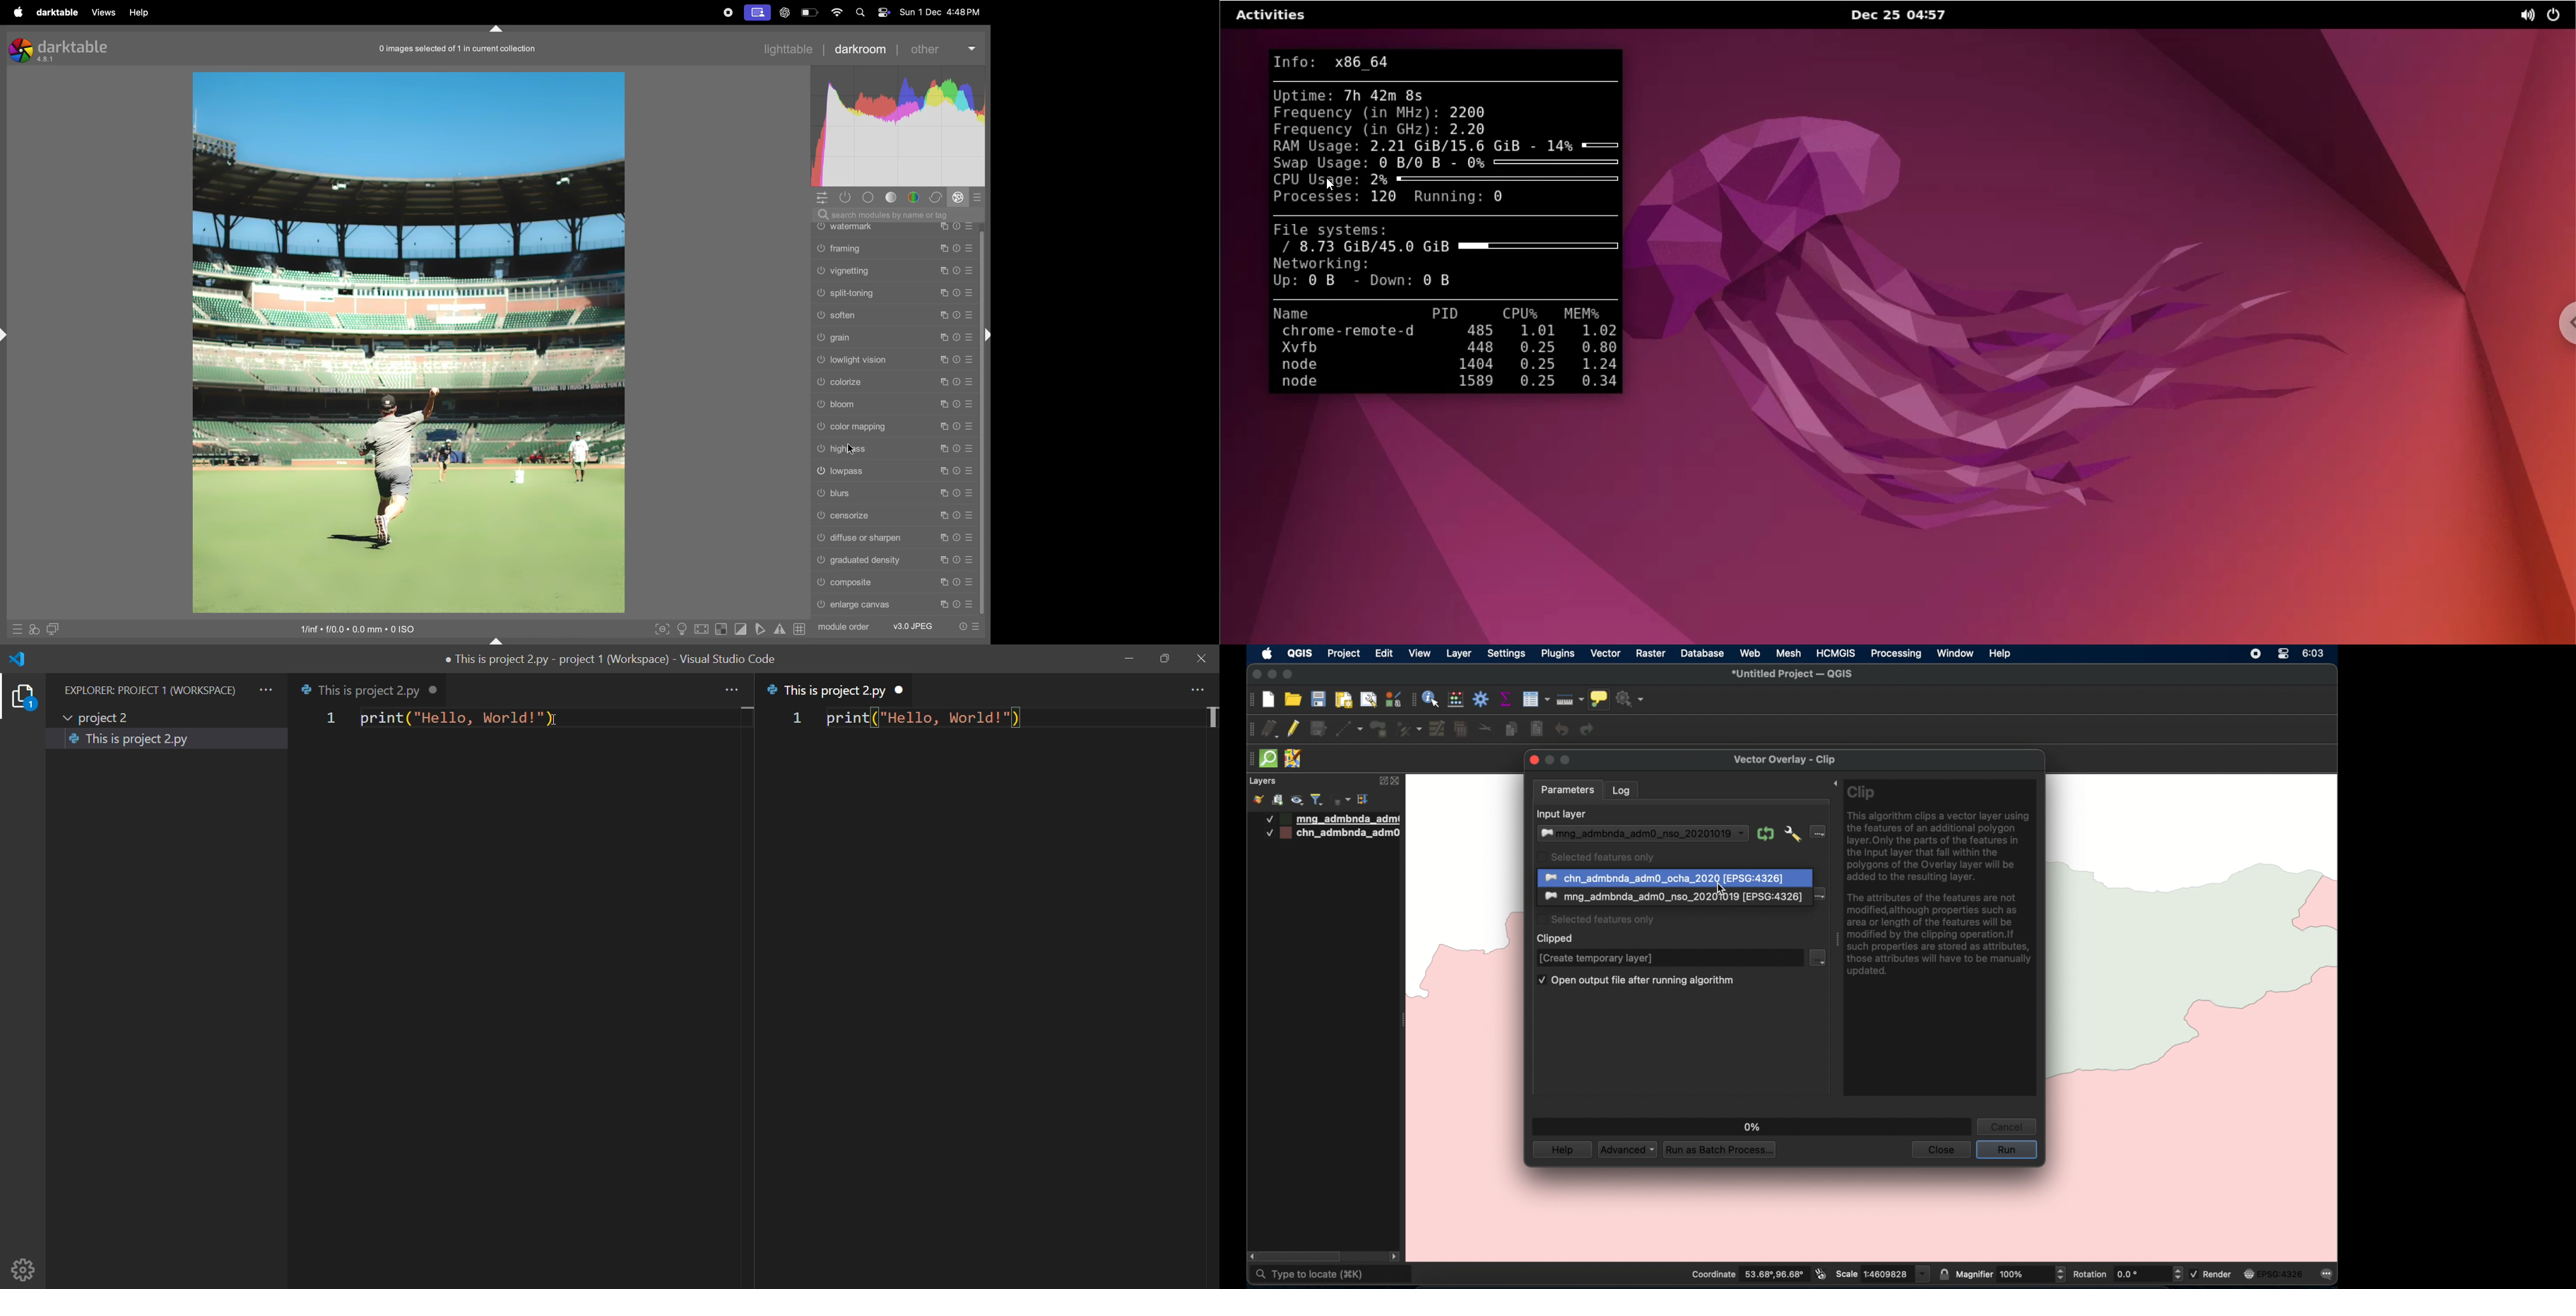 The image size is (2576, 1316). What do you see at coordinates (784, 12) in the screenshot?
I see `cahtgpt` at bounding box center [784, 12].